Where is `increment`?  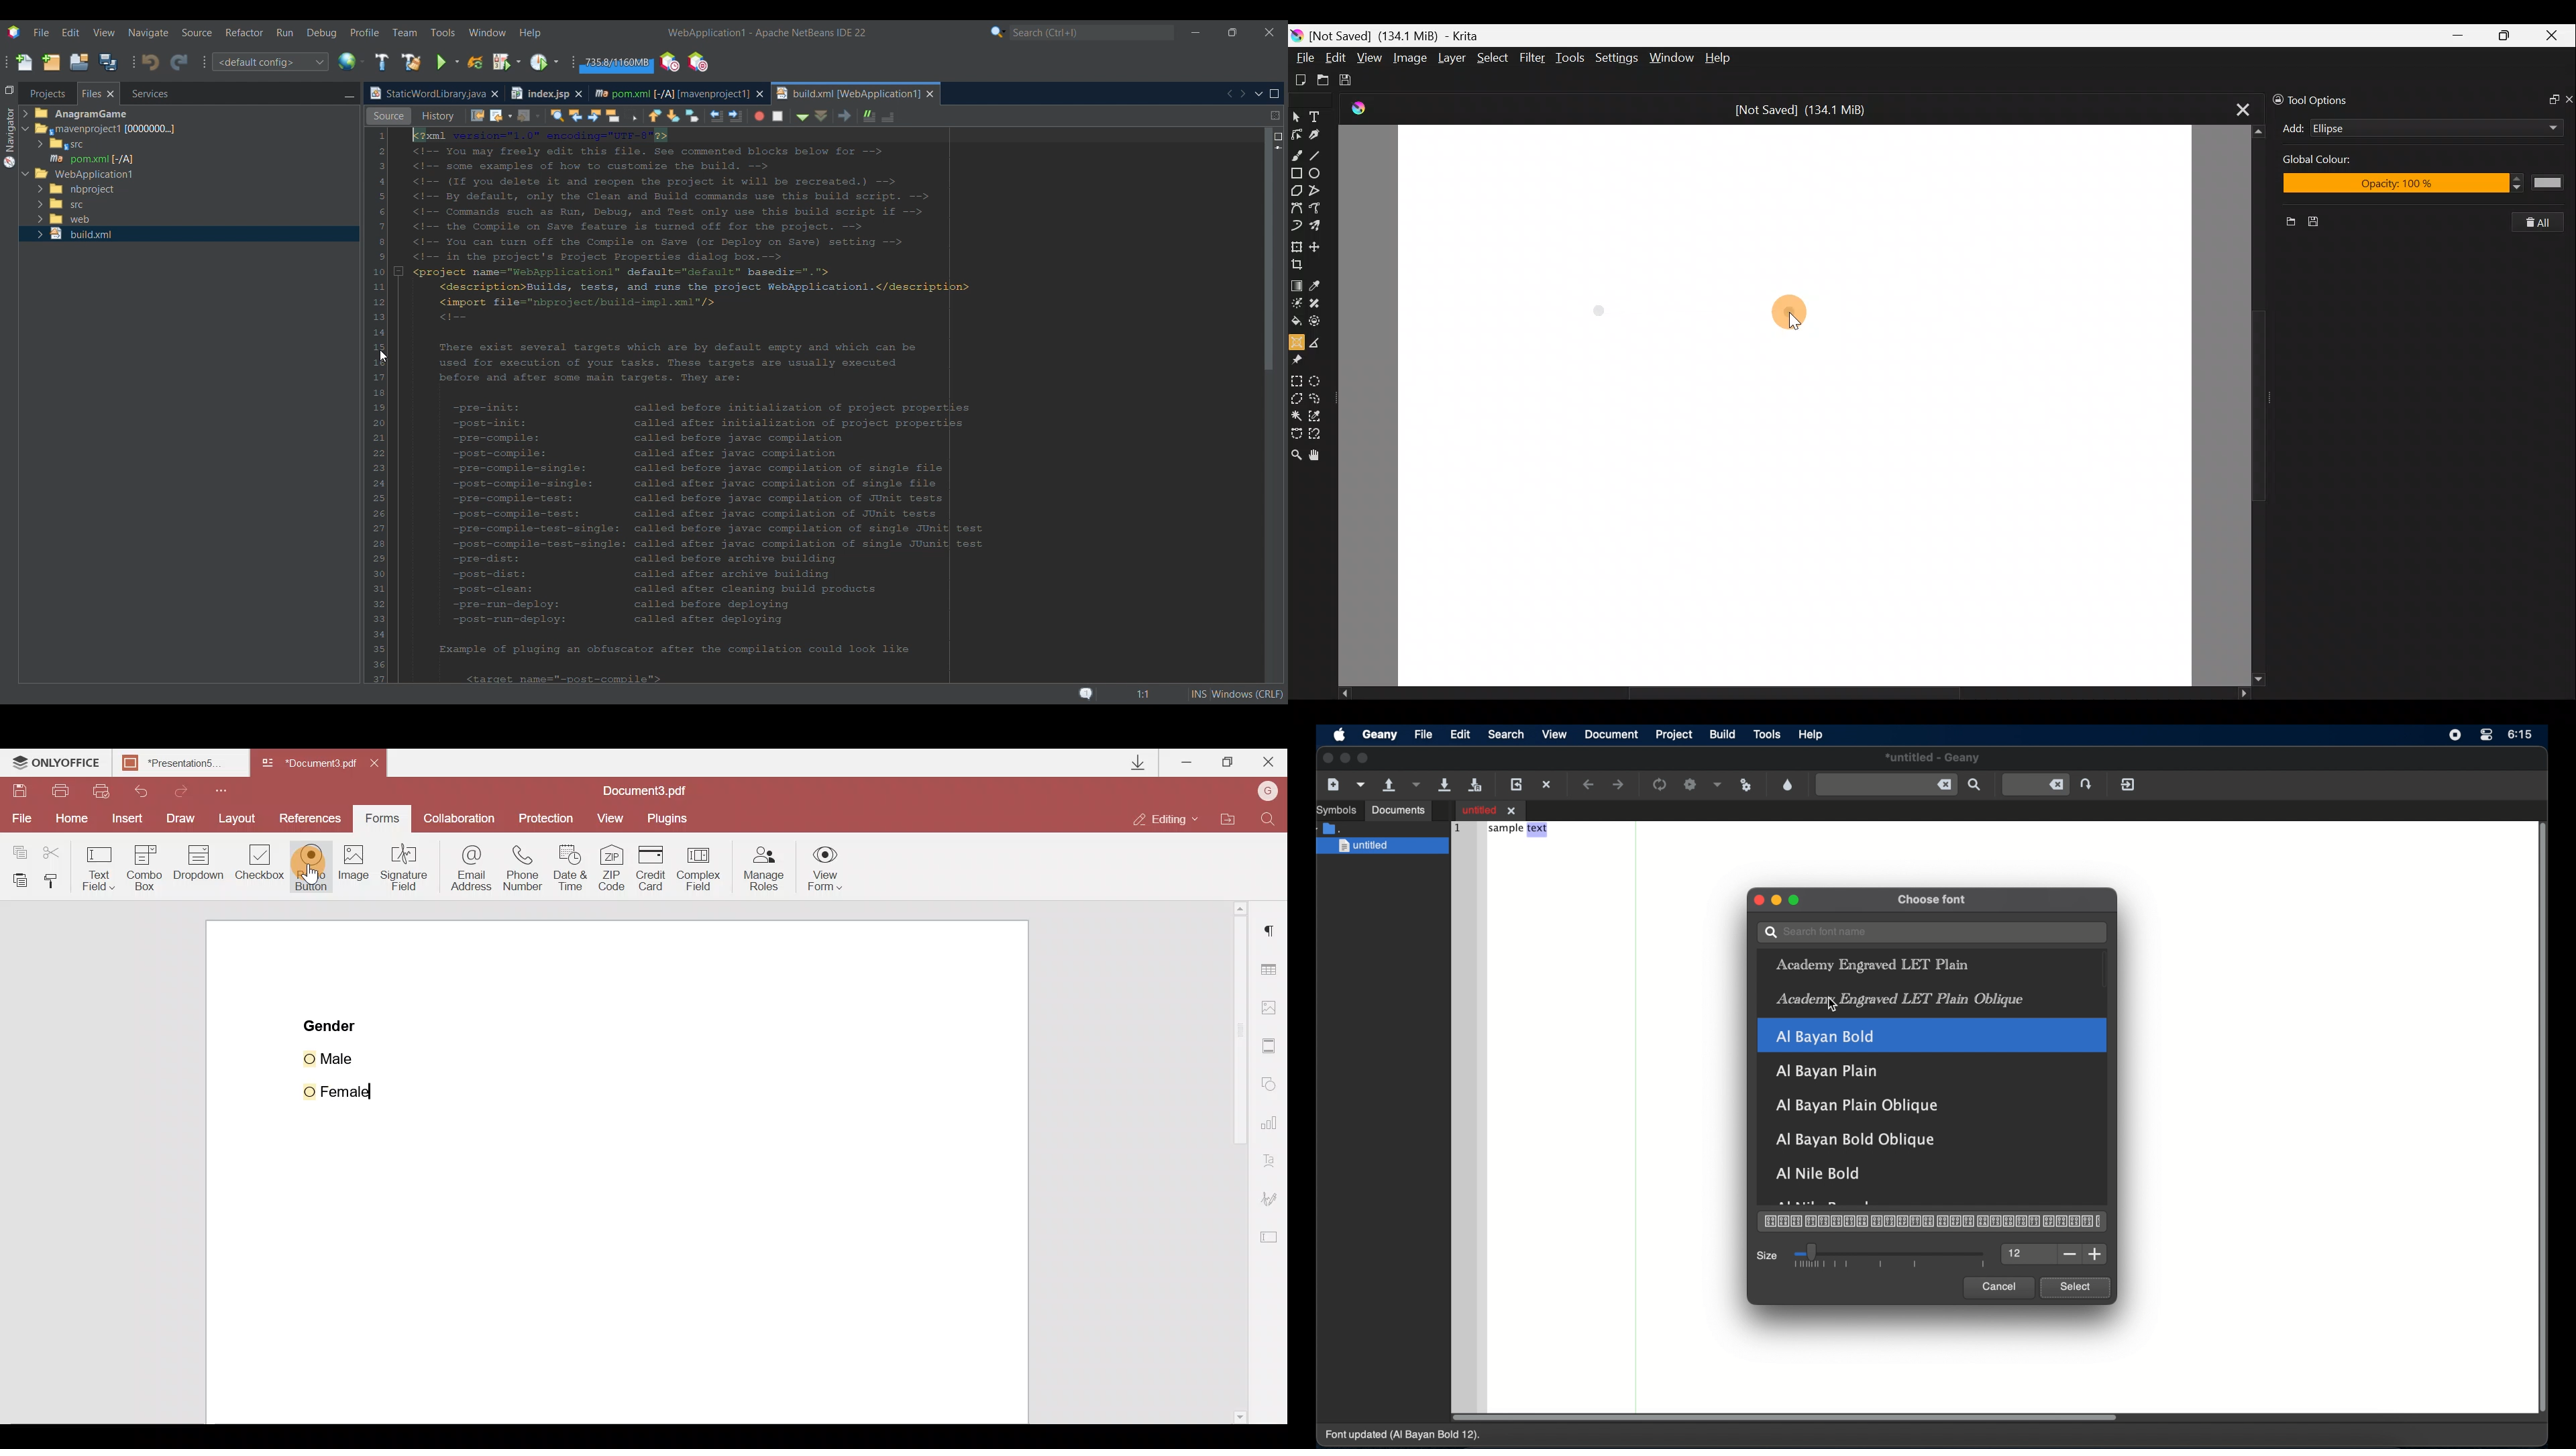 increment is located at coordinates (2095, 1254).